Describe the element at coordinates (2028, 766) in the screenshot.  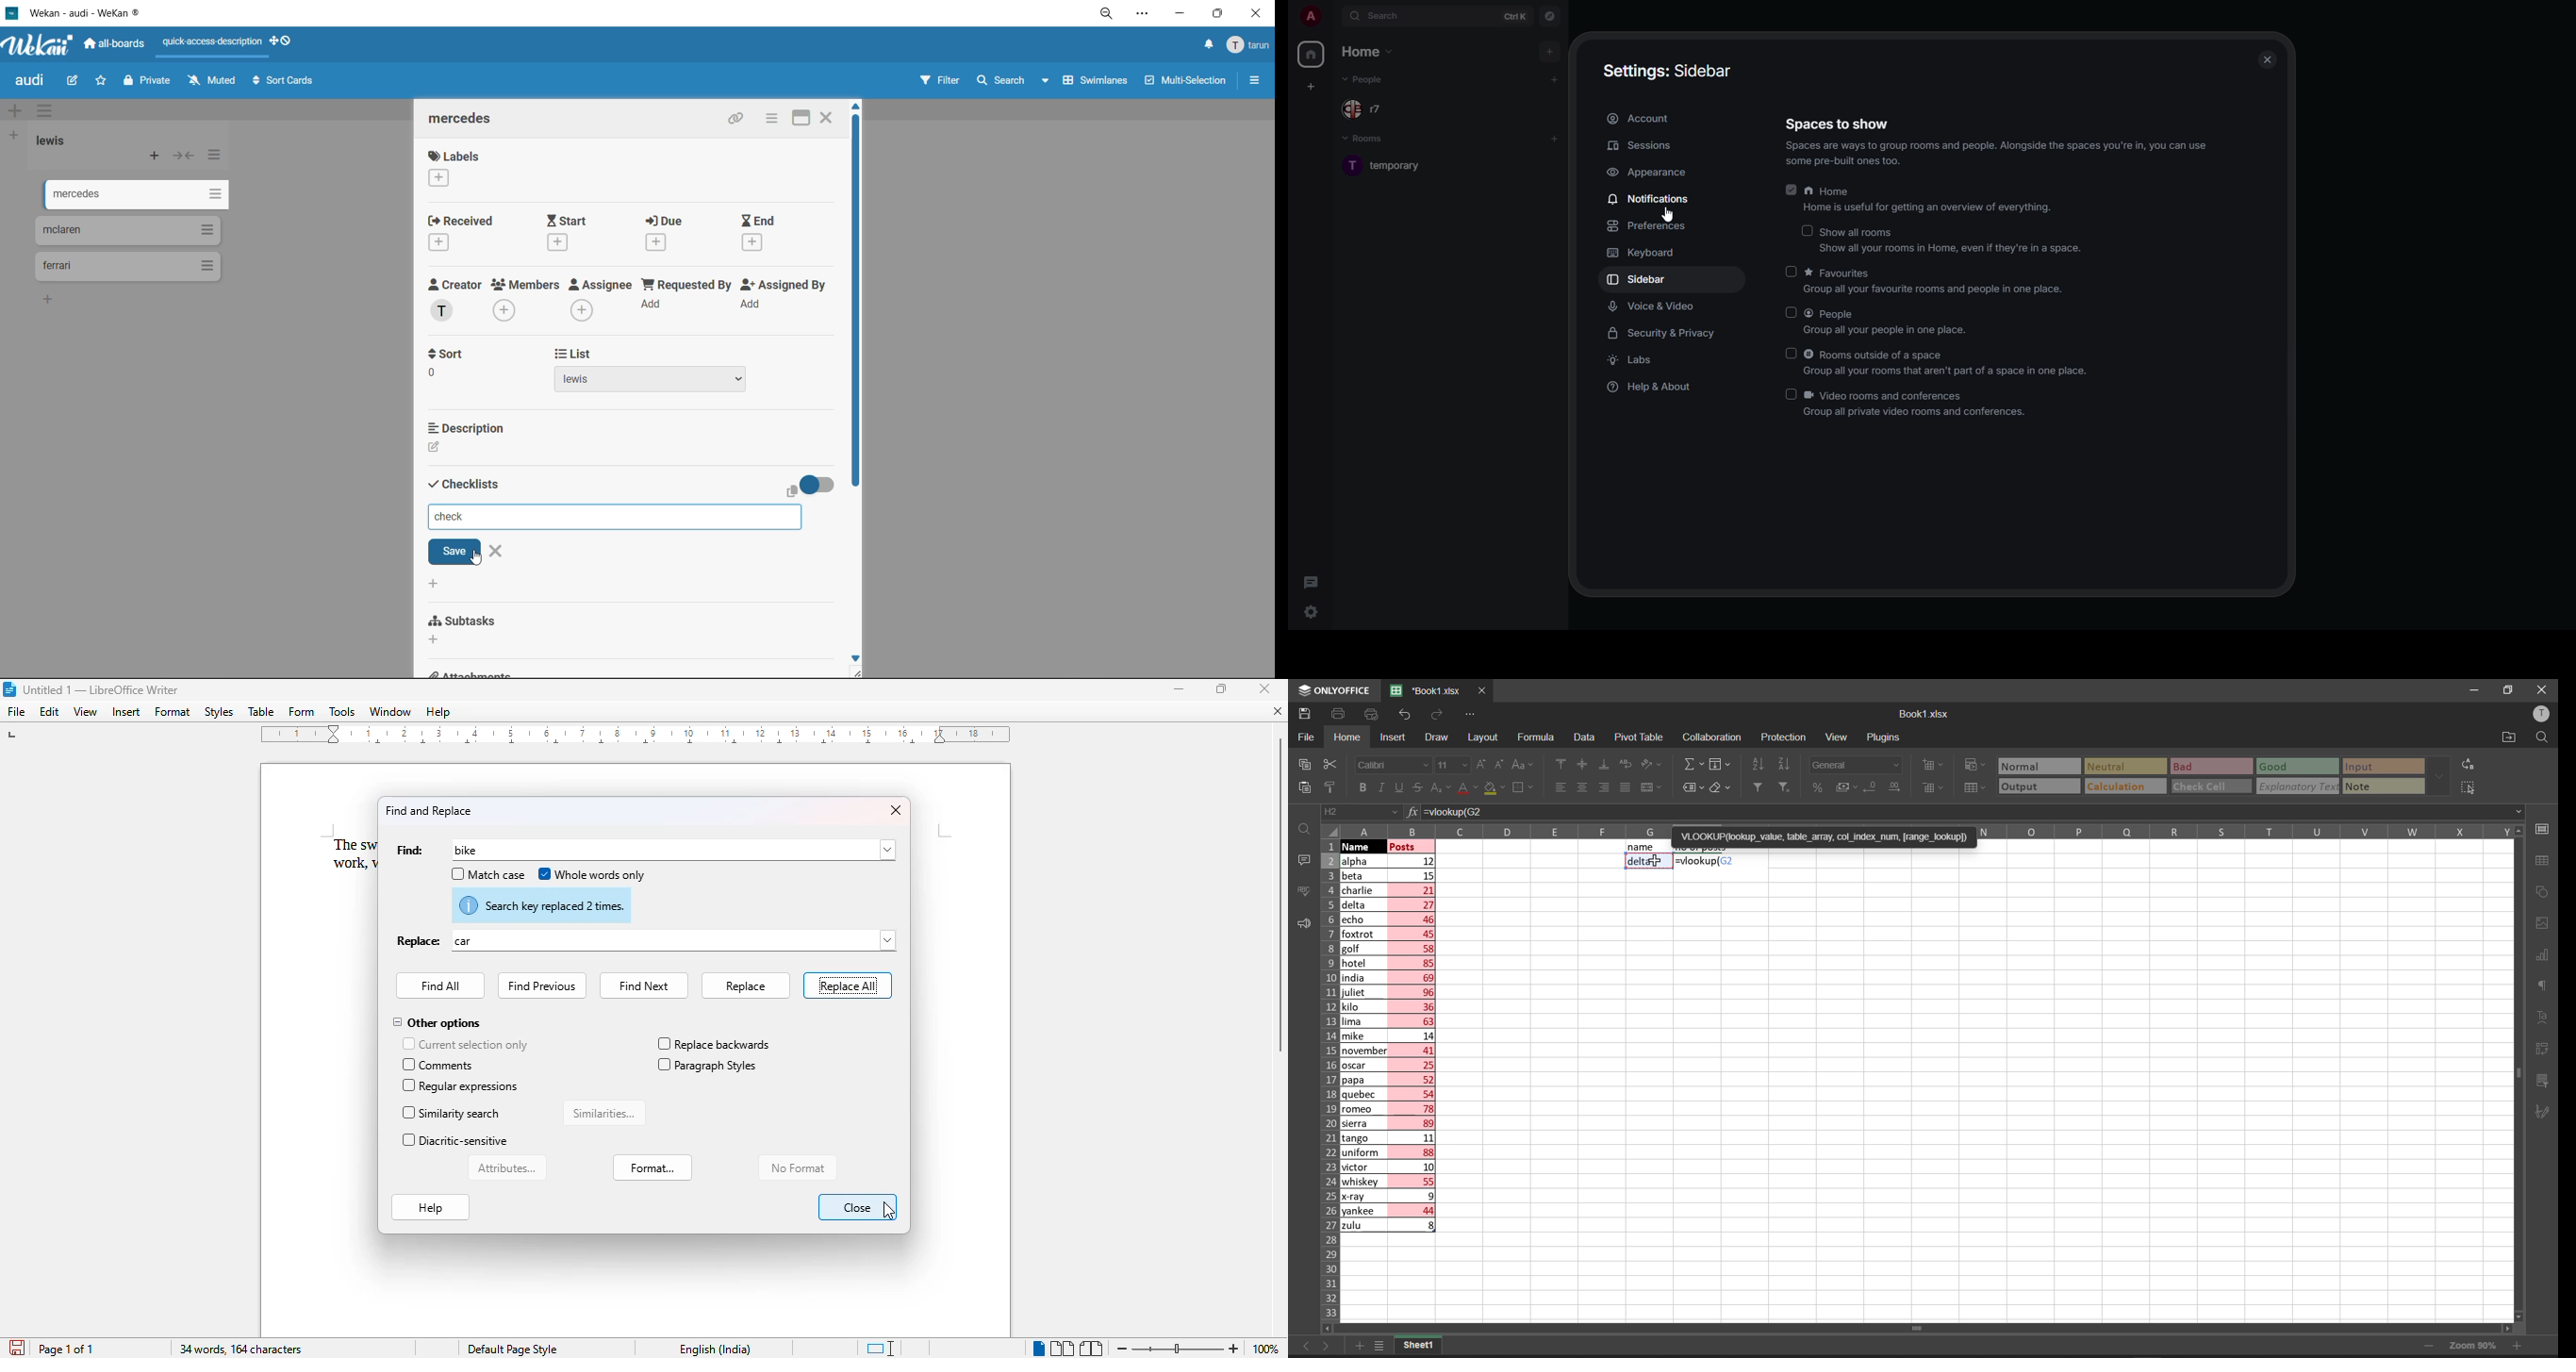
I see `Normal` at that location.